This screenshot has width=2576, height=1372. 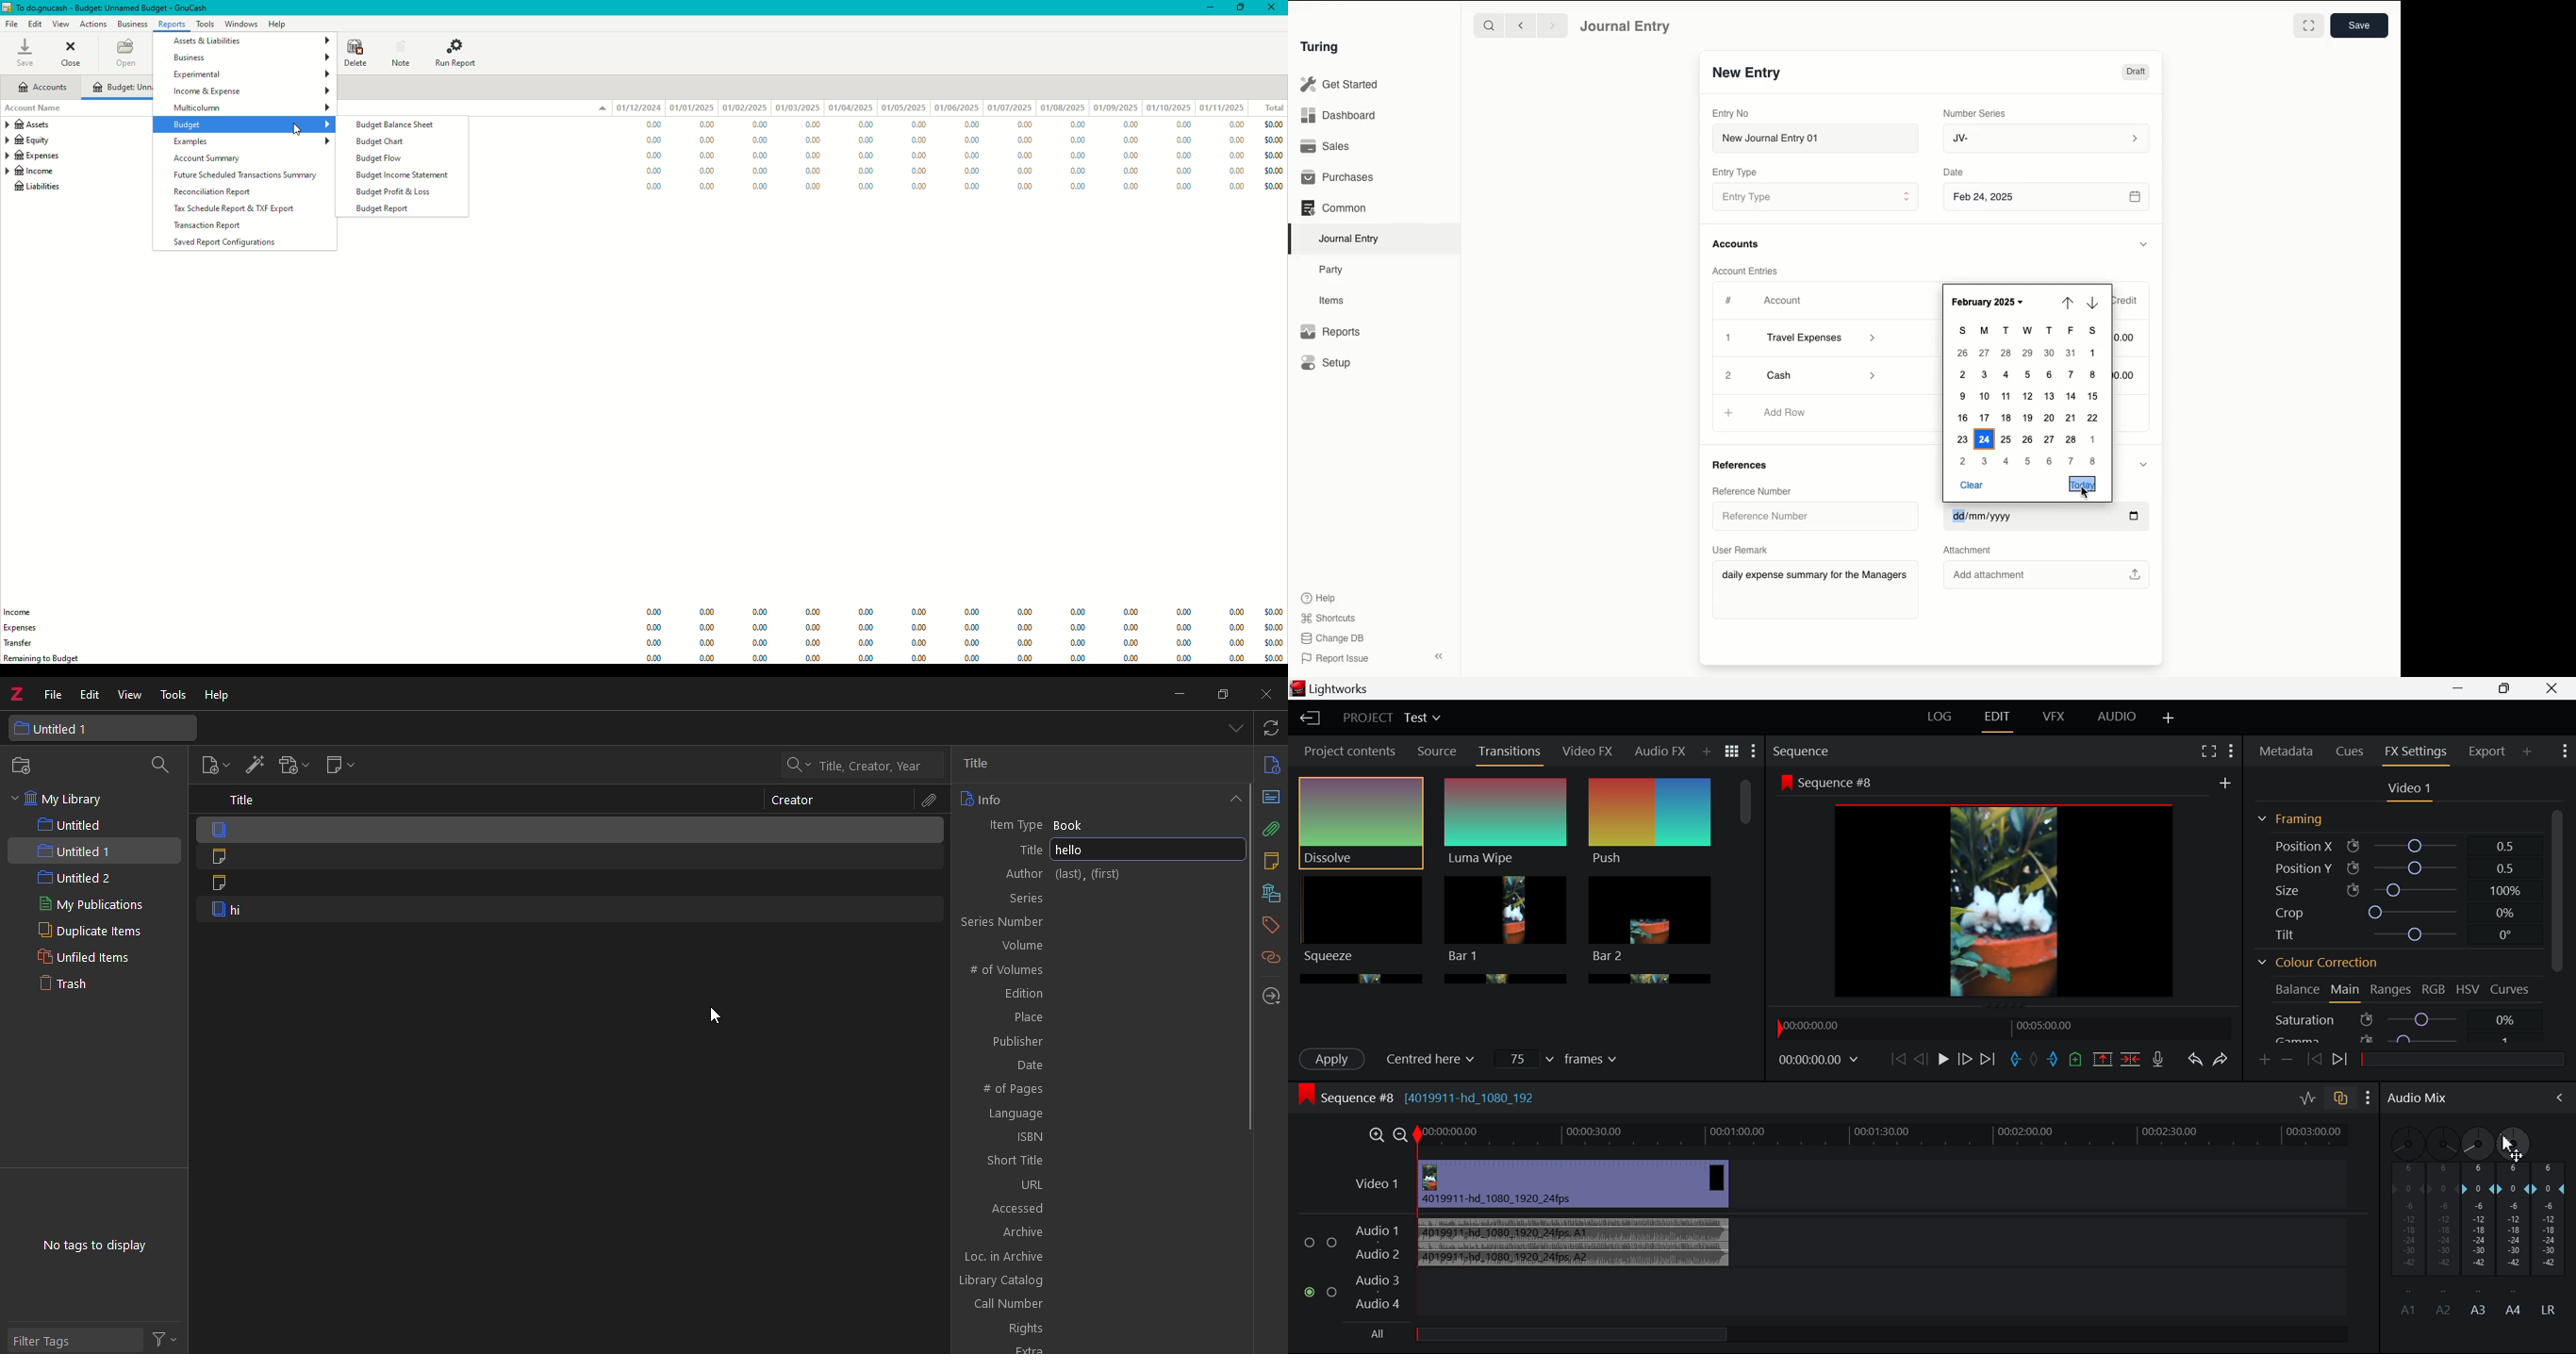 I want to click on URL, so click(x=1100, y=1184).